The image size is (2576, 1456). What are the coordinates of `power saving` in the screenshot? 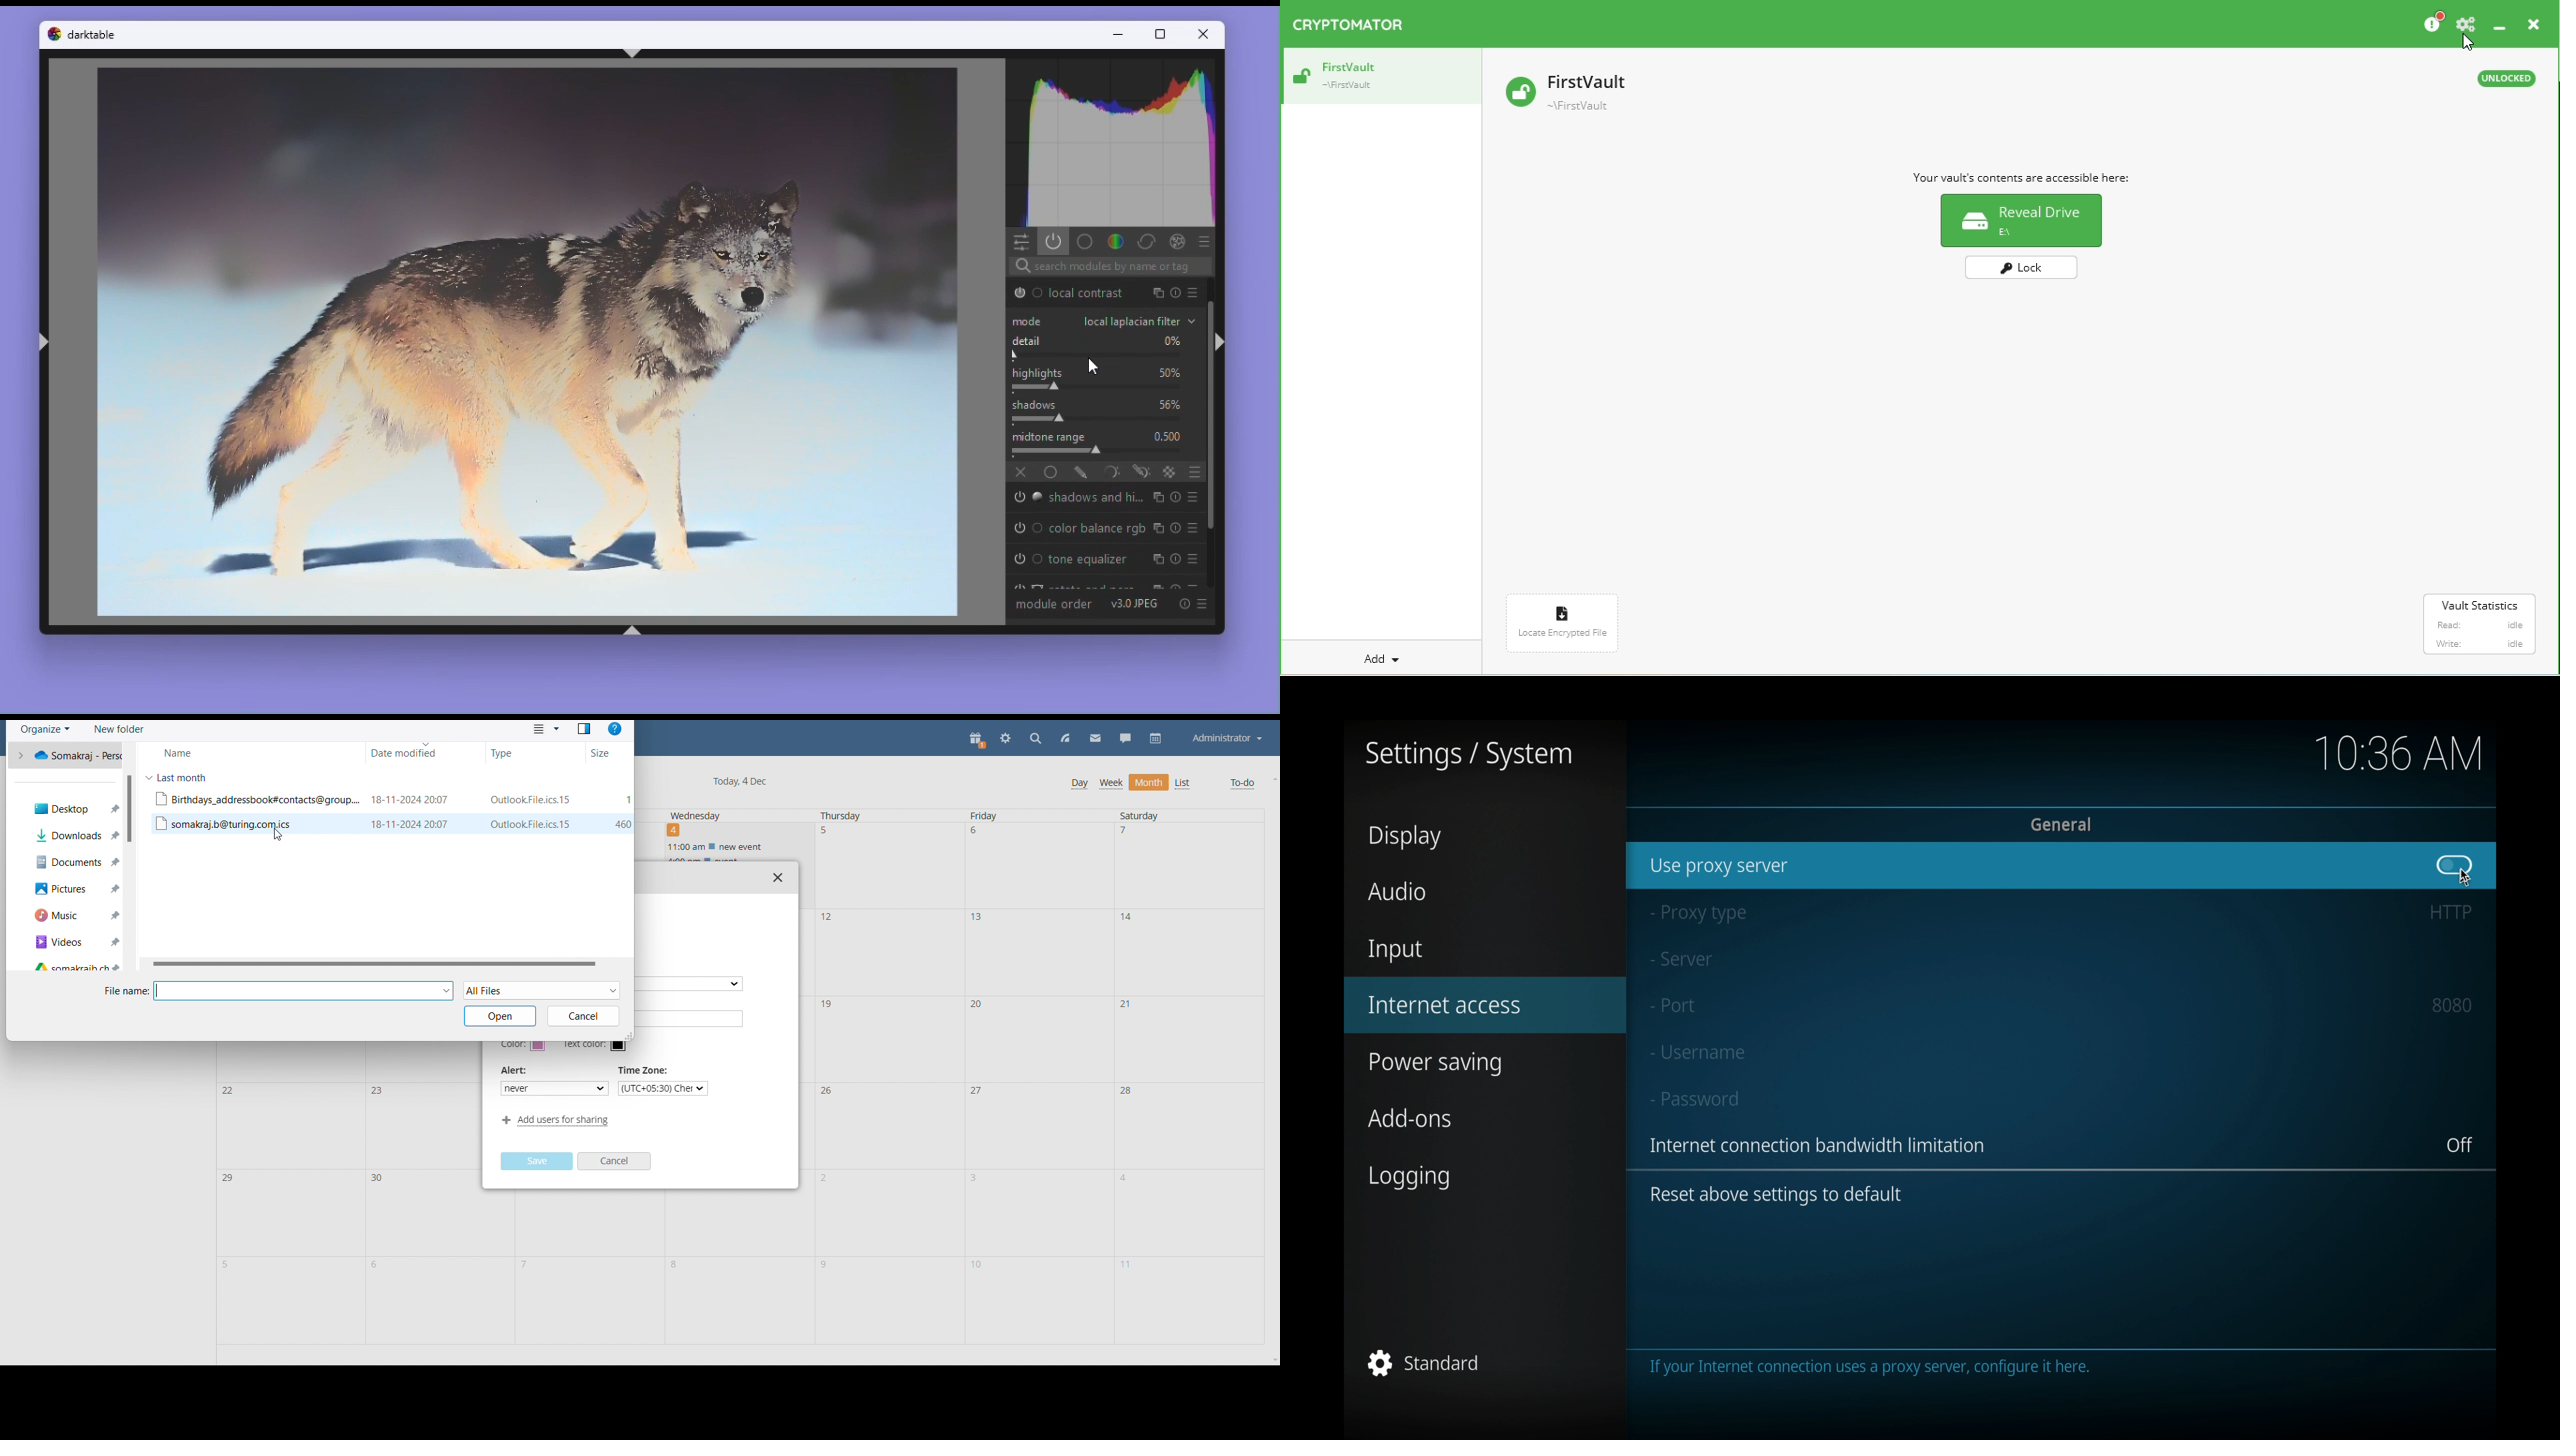 It's located at (1436, 1065).